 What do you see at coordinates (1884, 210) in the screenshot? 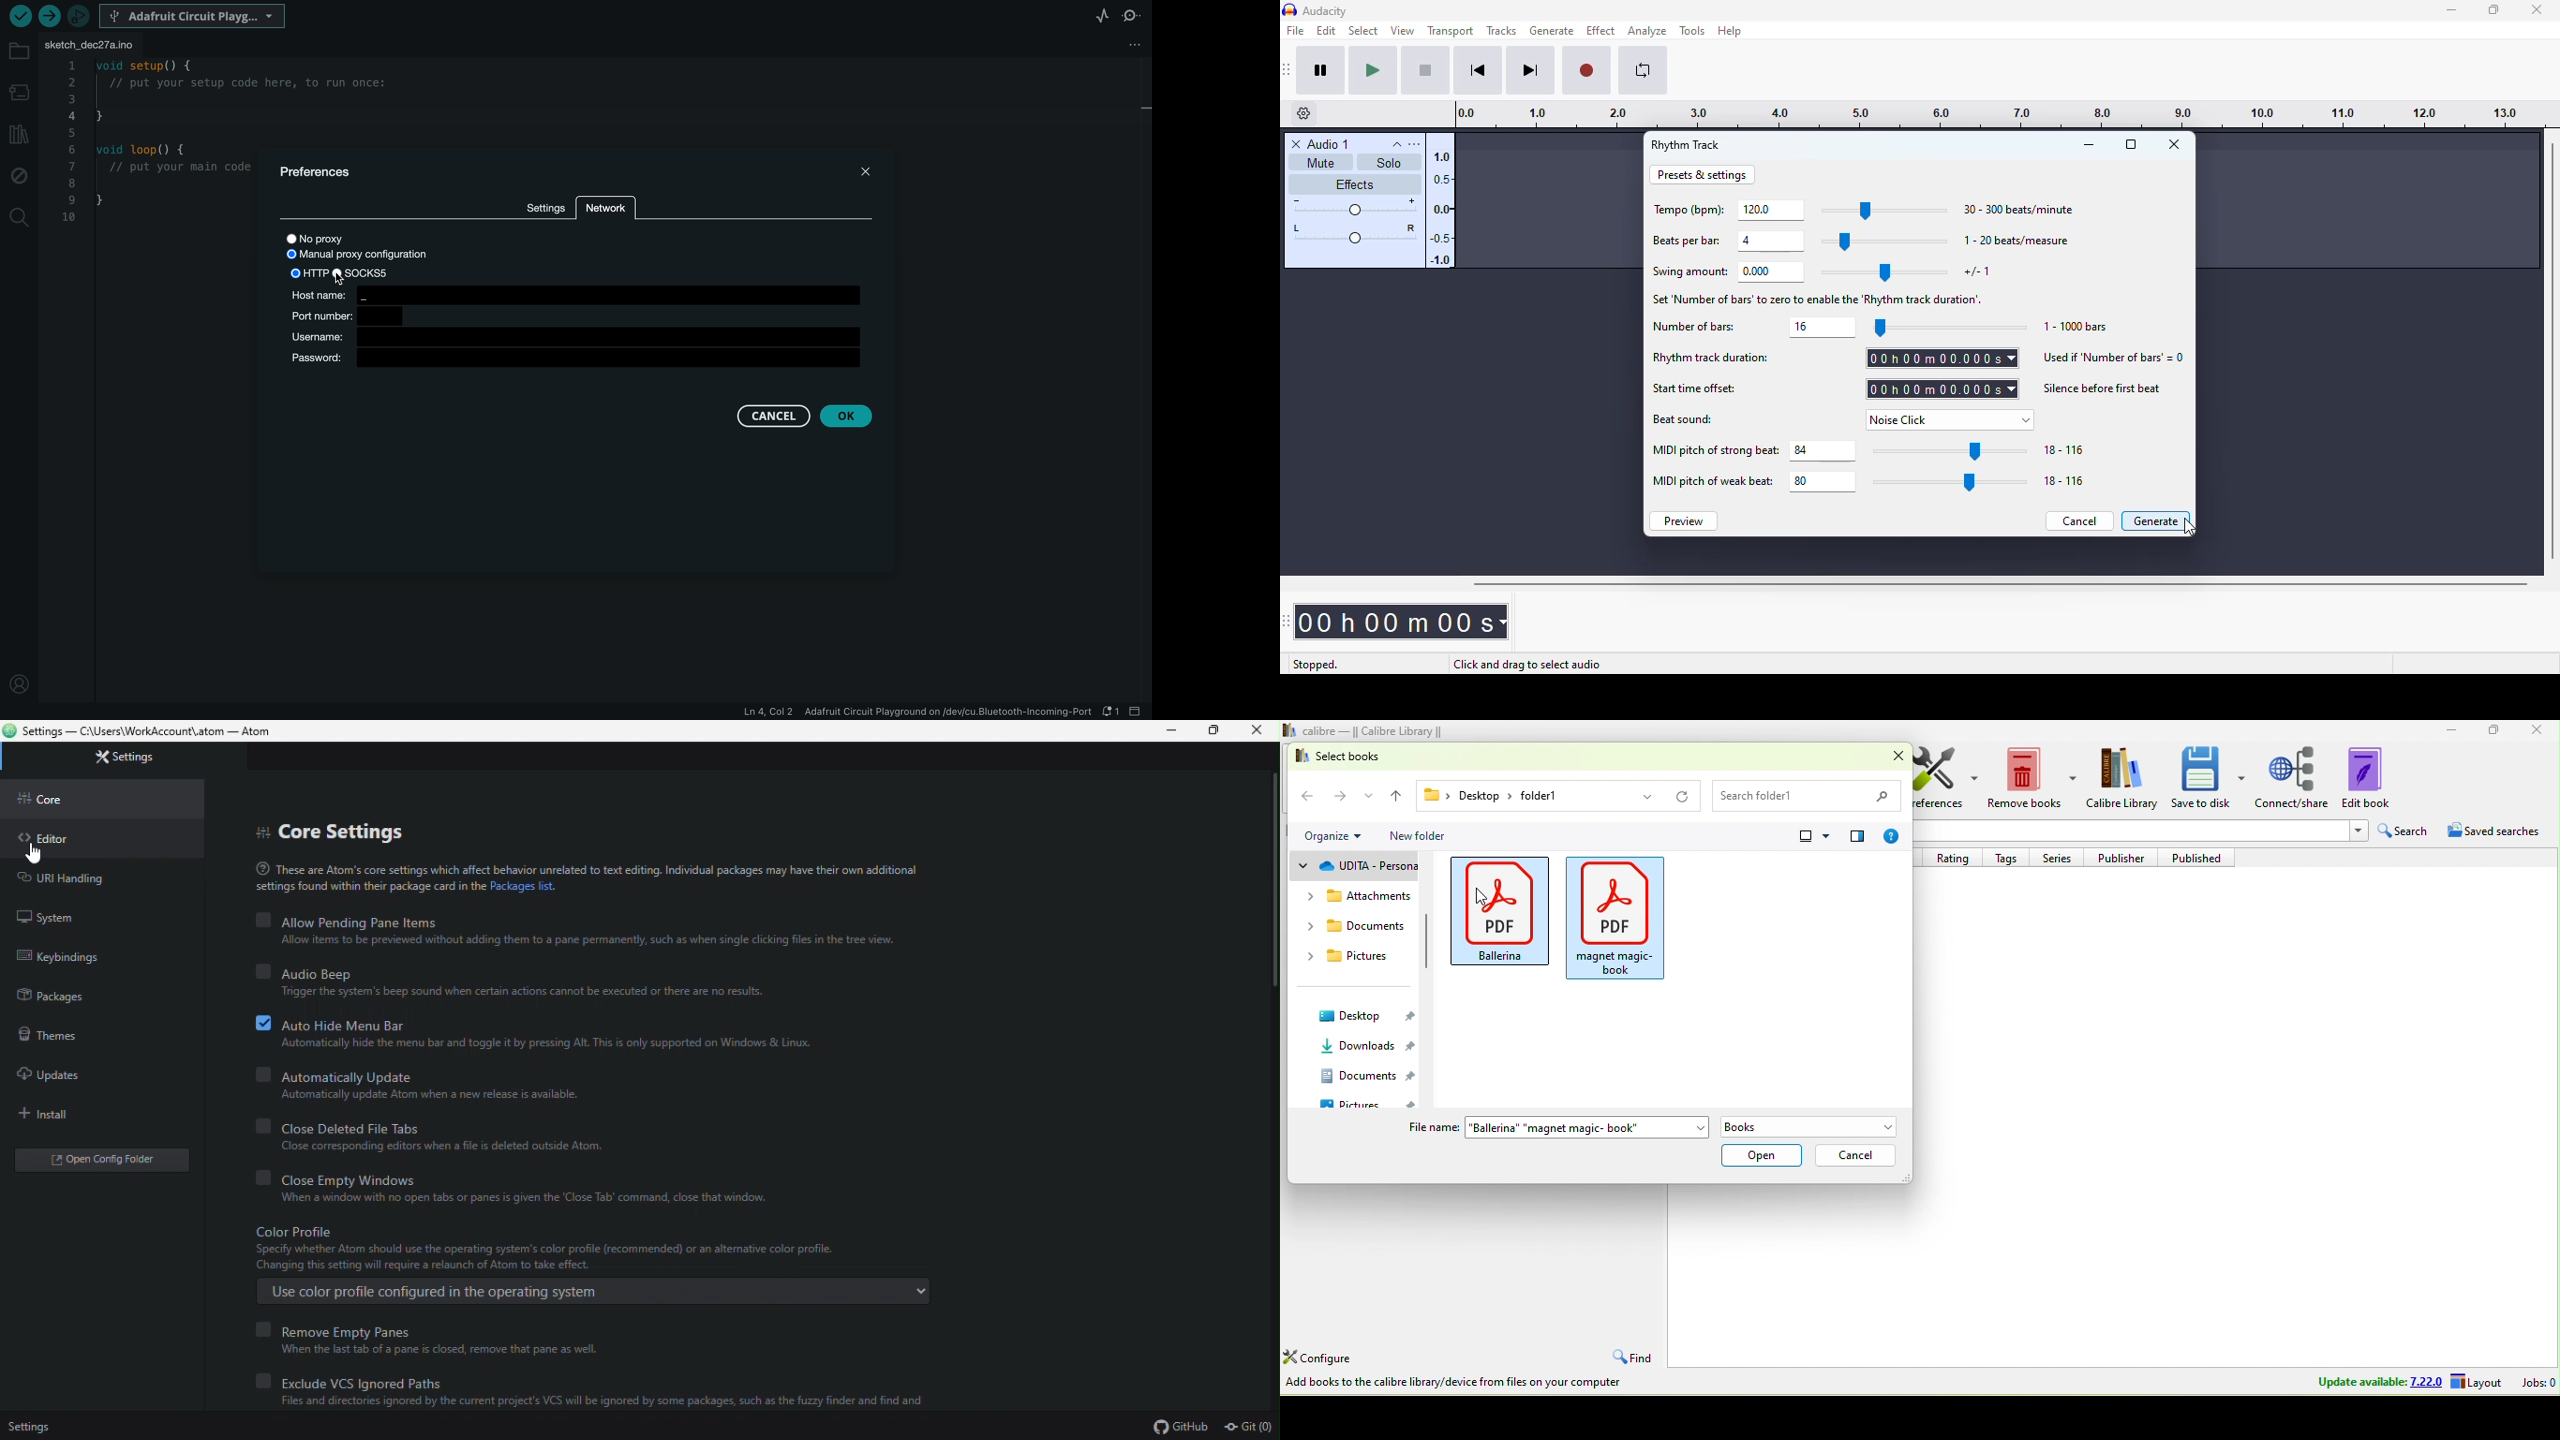
I see `slider` at bounding box center [1884, 210].